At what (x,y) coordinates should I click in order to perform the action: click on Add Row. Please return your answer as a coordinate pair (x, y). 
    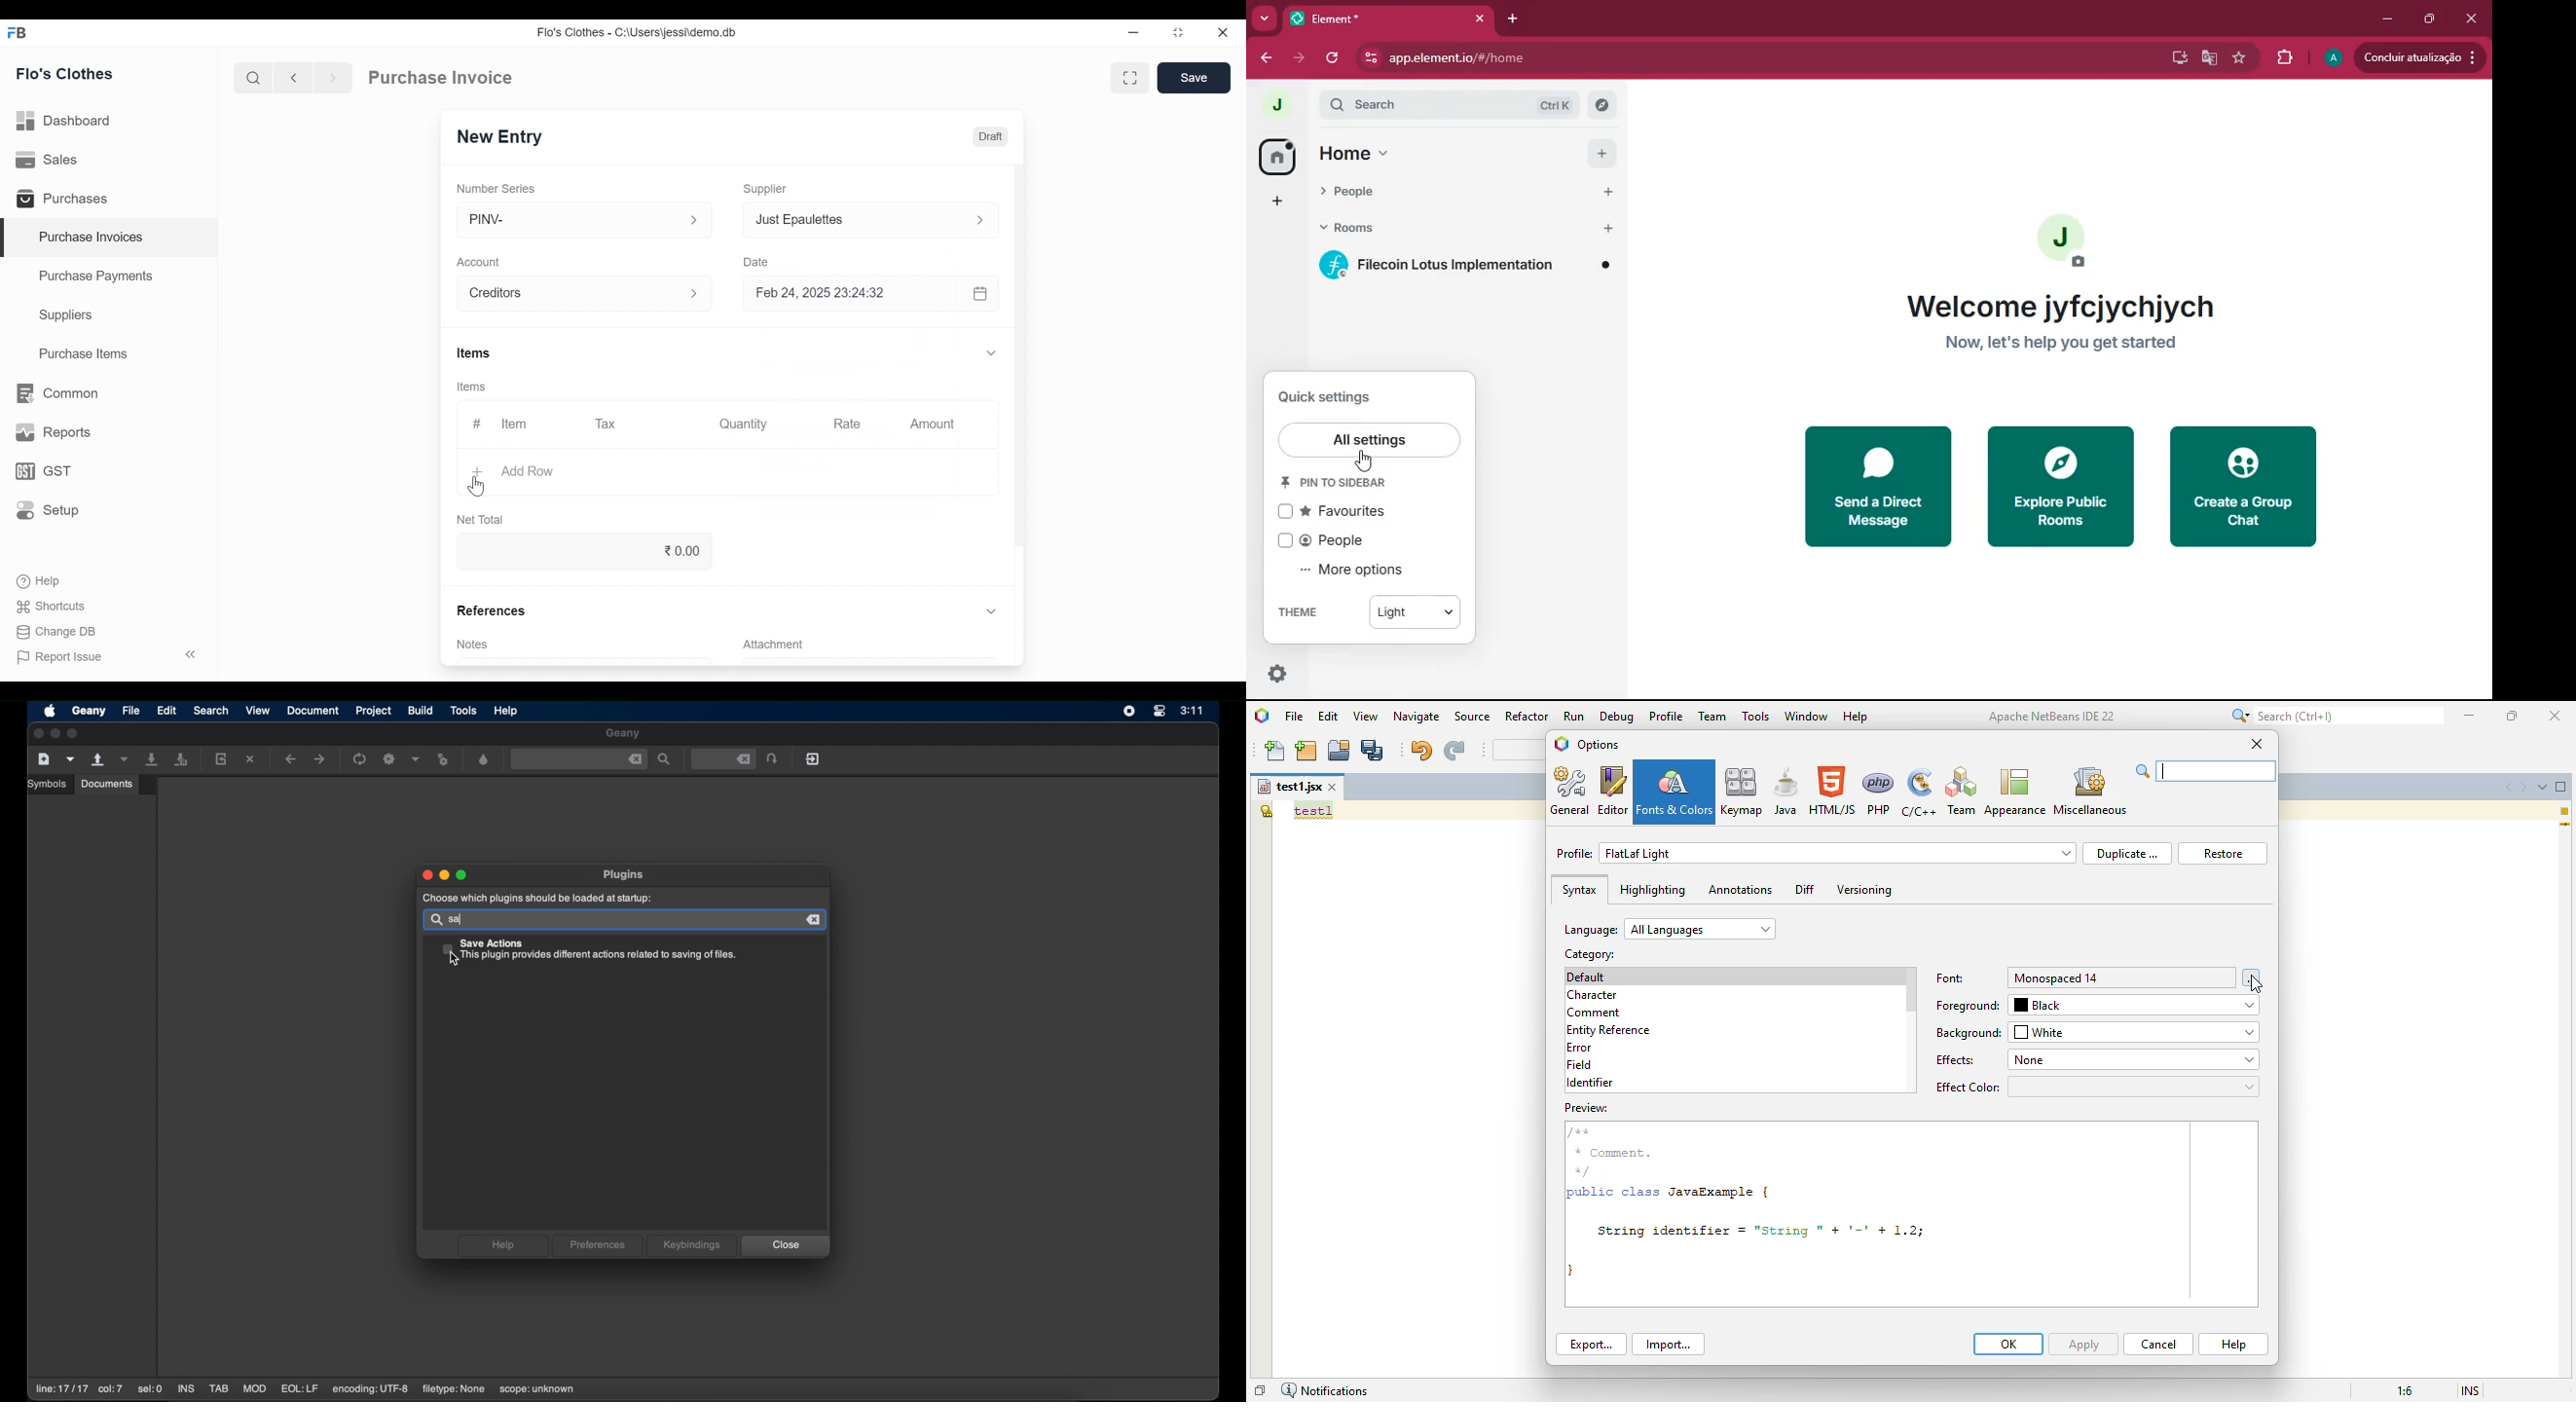
    Looking at the image, I should click on (528, 473).